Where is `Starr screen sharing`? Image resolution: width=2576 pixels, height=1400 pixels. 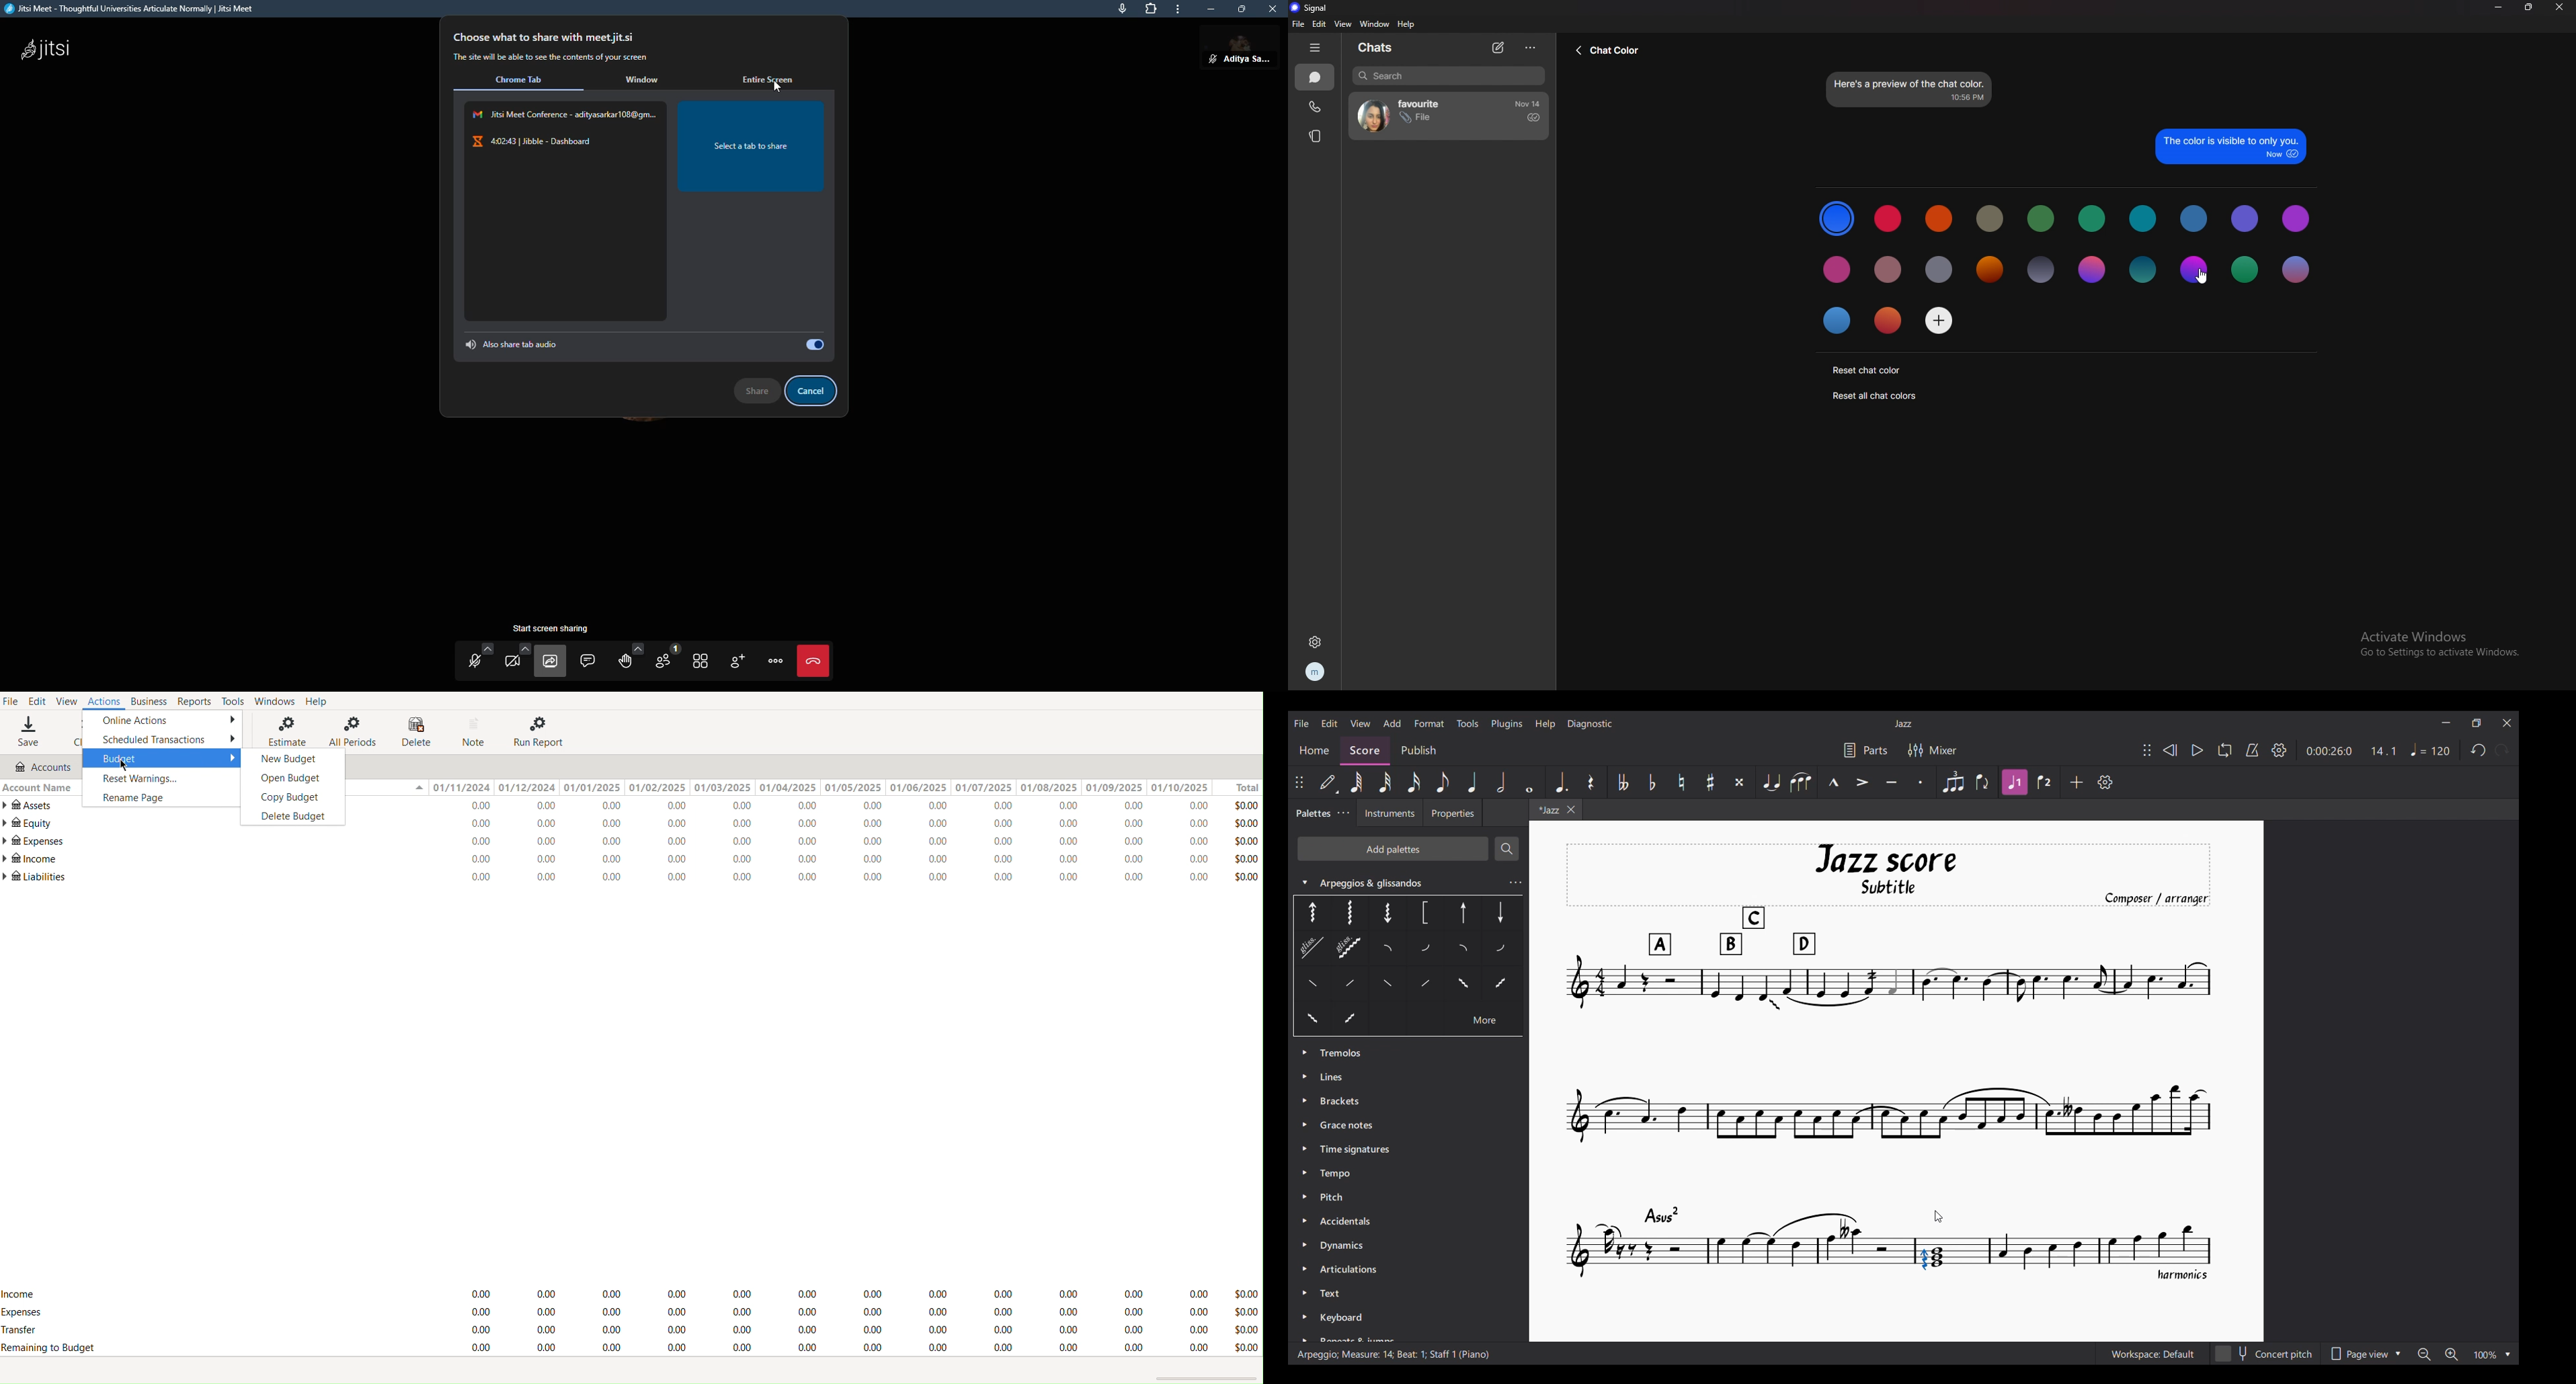
Starr screen sharing is located at coordinates (557, 629).